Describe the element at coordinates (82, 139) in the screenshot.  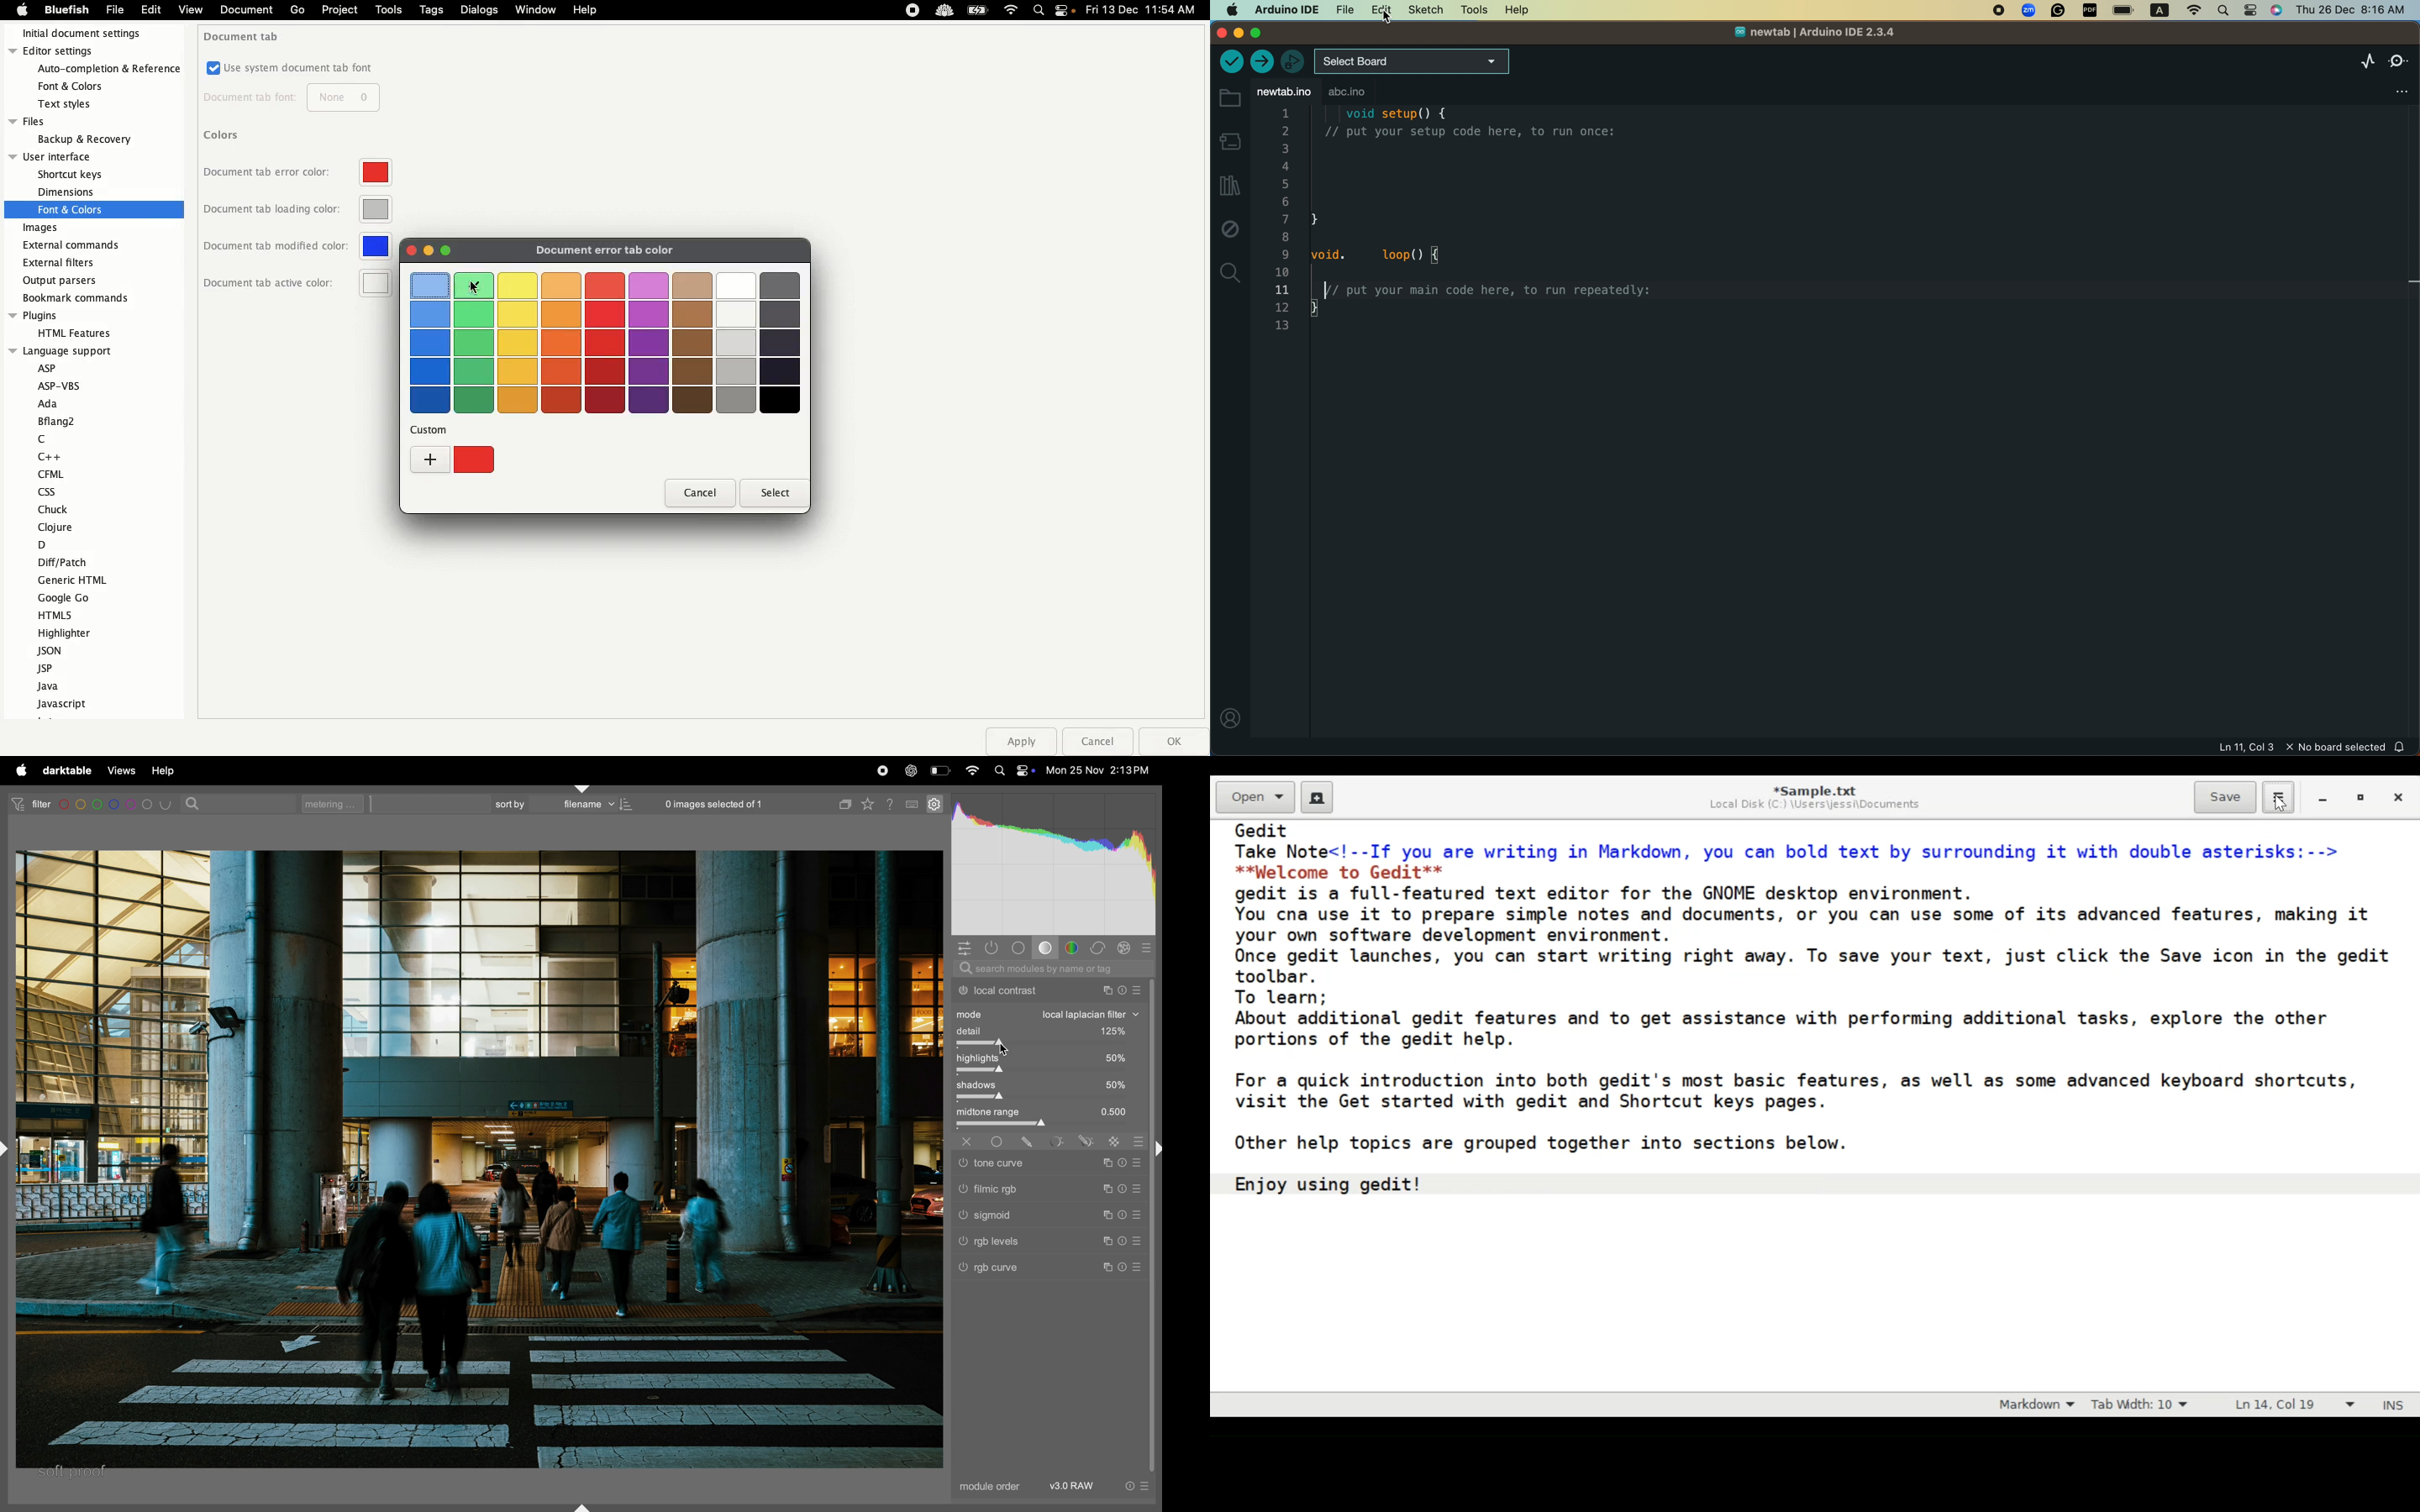
I see `backup & recovery` at that location.